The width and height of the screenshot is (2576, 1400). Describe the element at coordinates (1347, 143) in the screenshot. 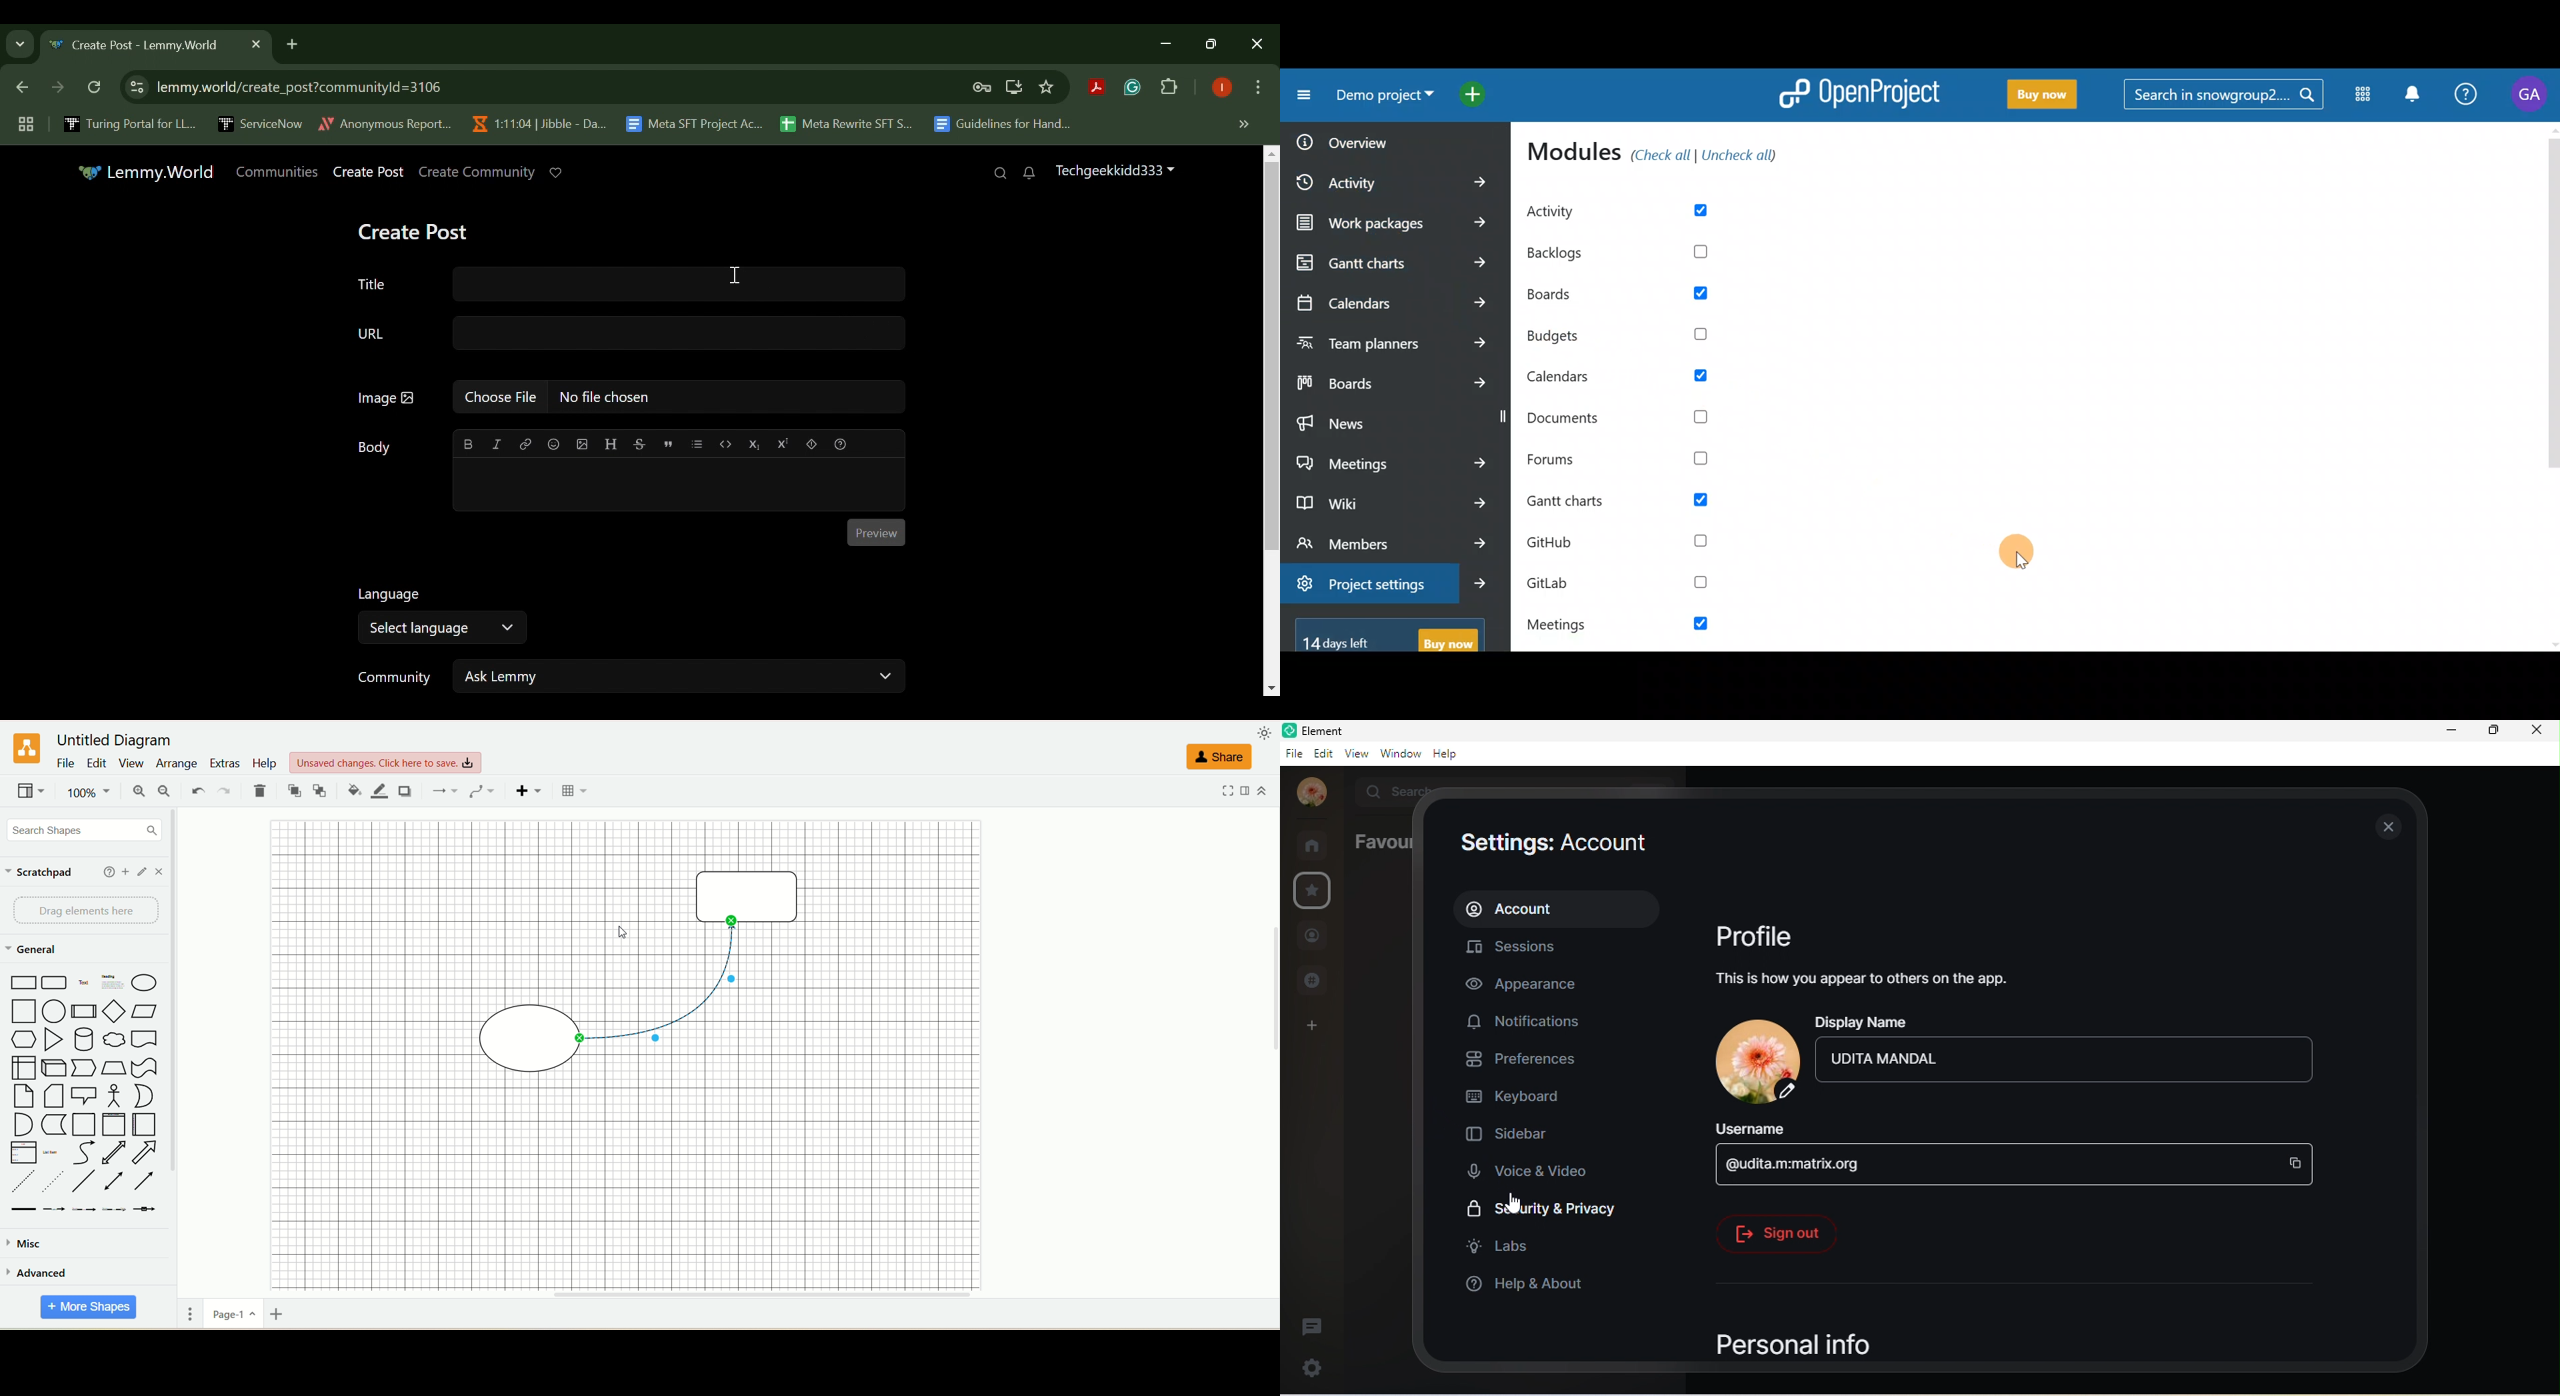

I see `Overview` at that location.